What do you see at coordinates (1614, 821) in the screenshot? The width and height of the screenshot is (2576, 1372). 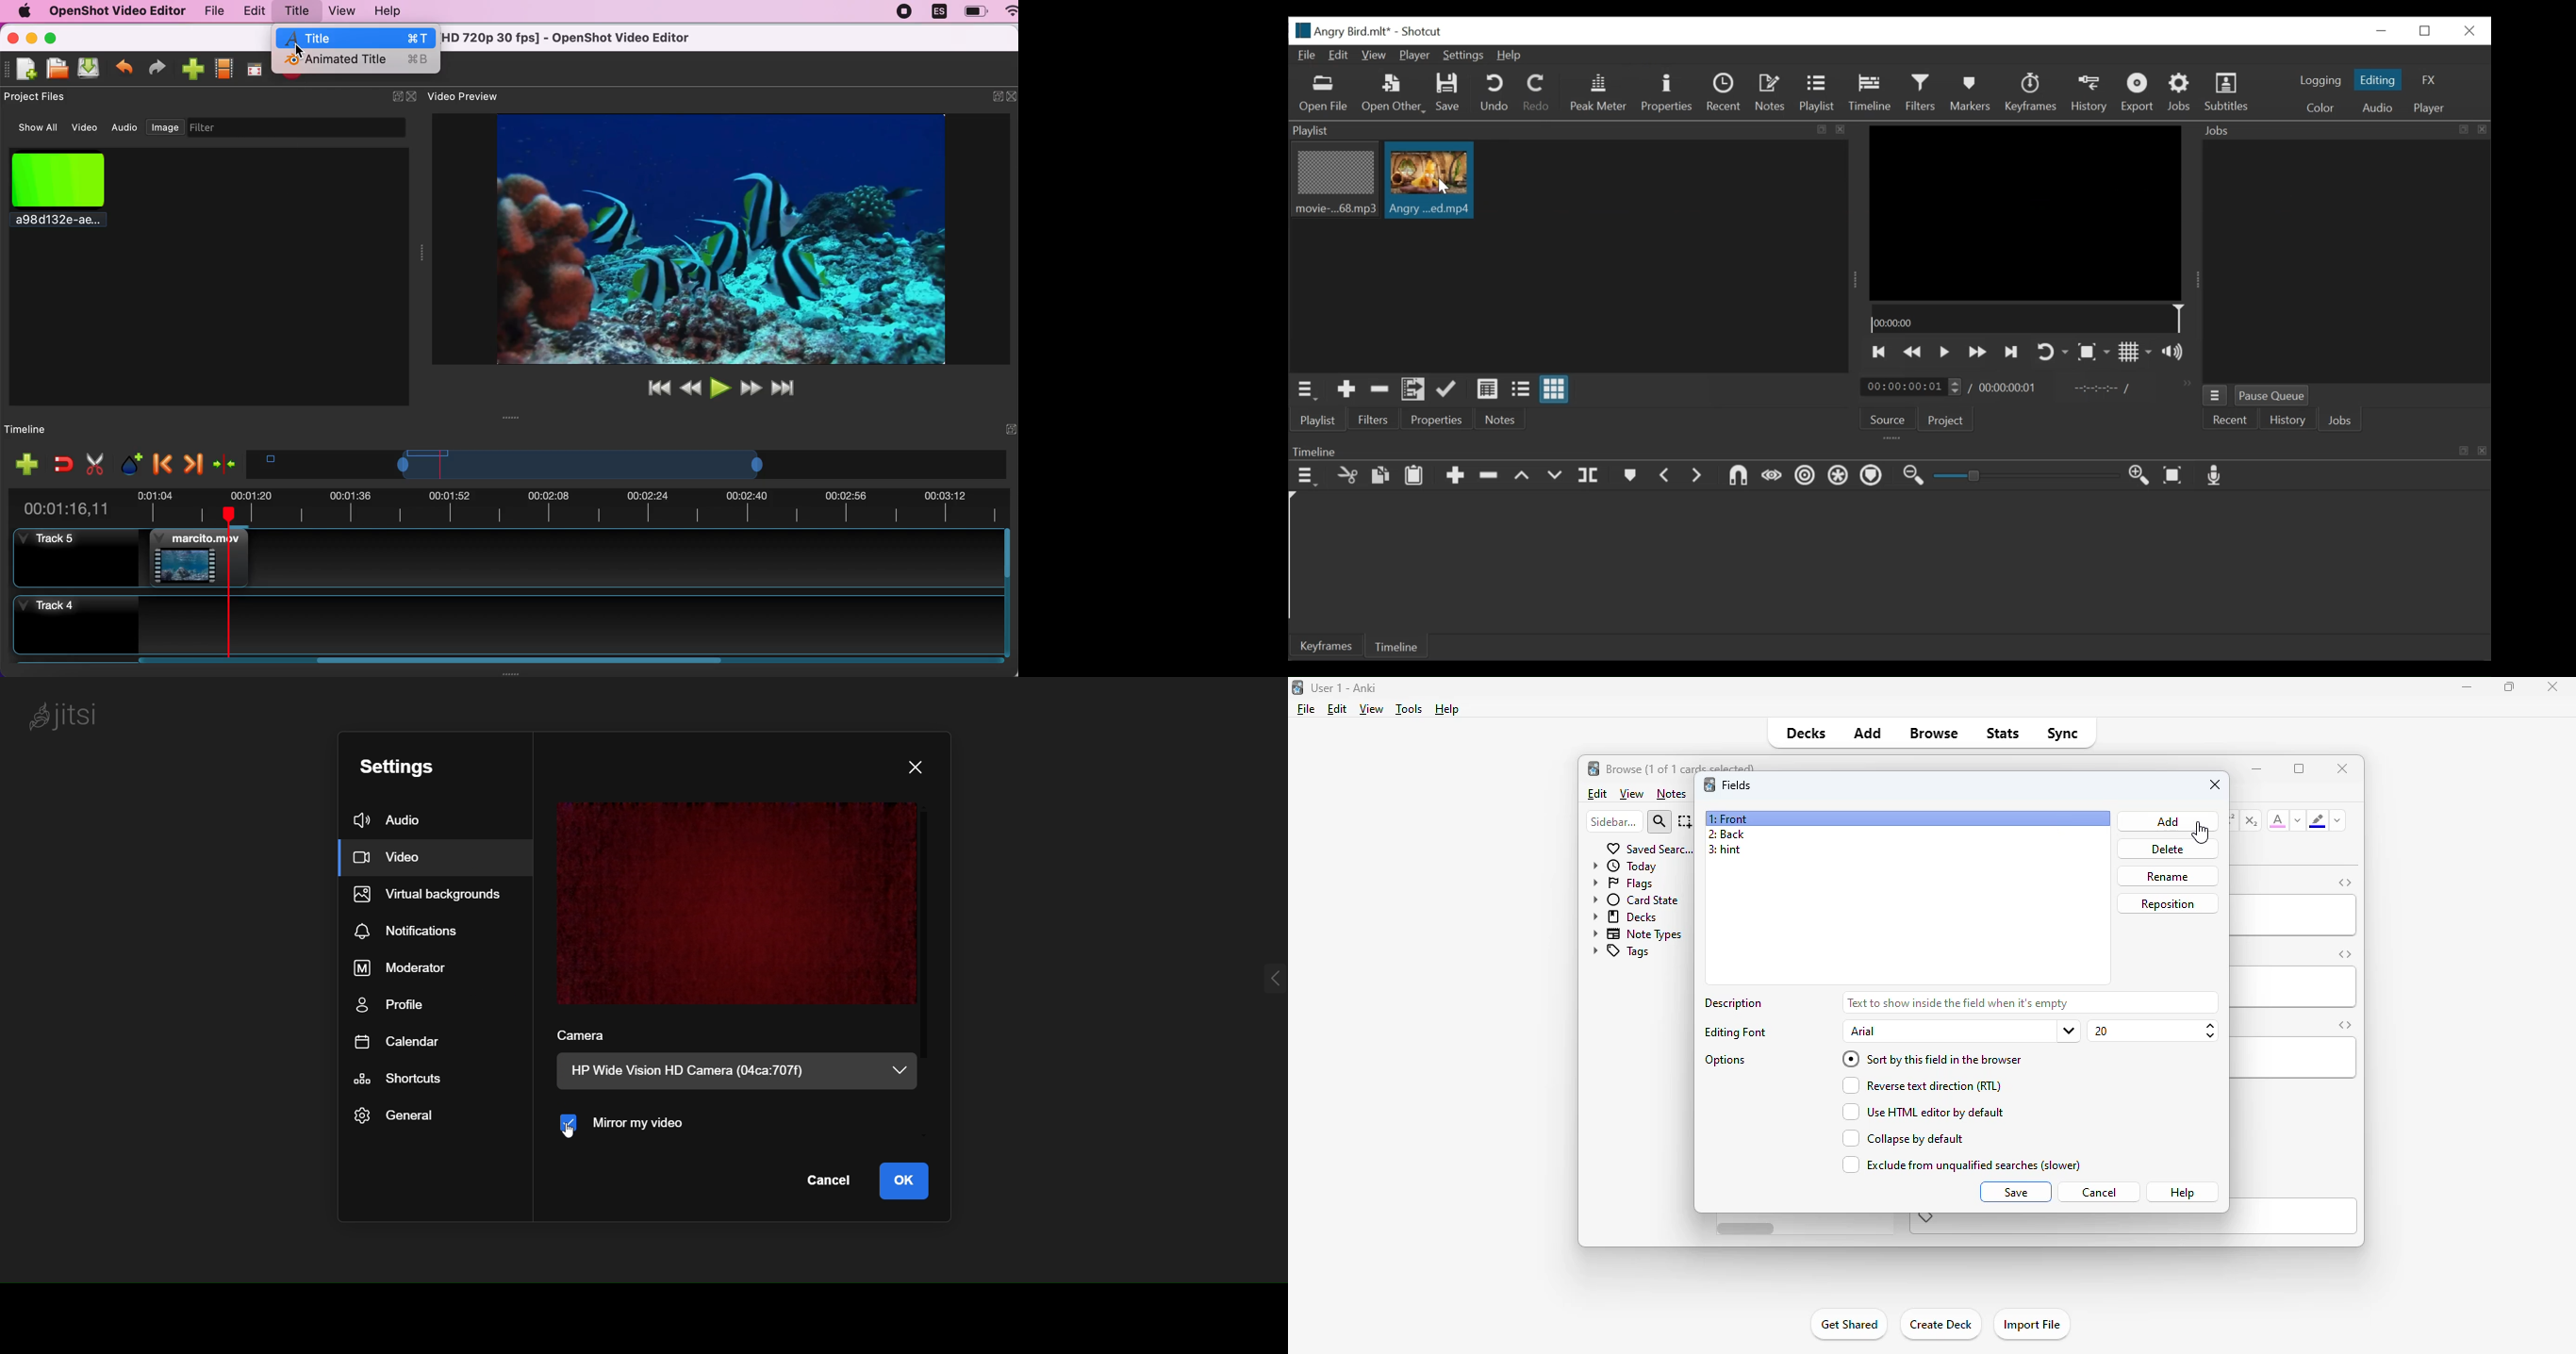 I see `sidebar filter` at bounding box center [1614, 821].